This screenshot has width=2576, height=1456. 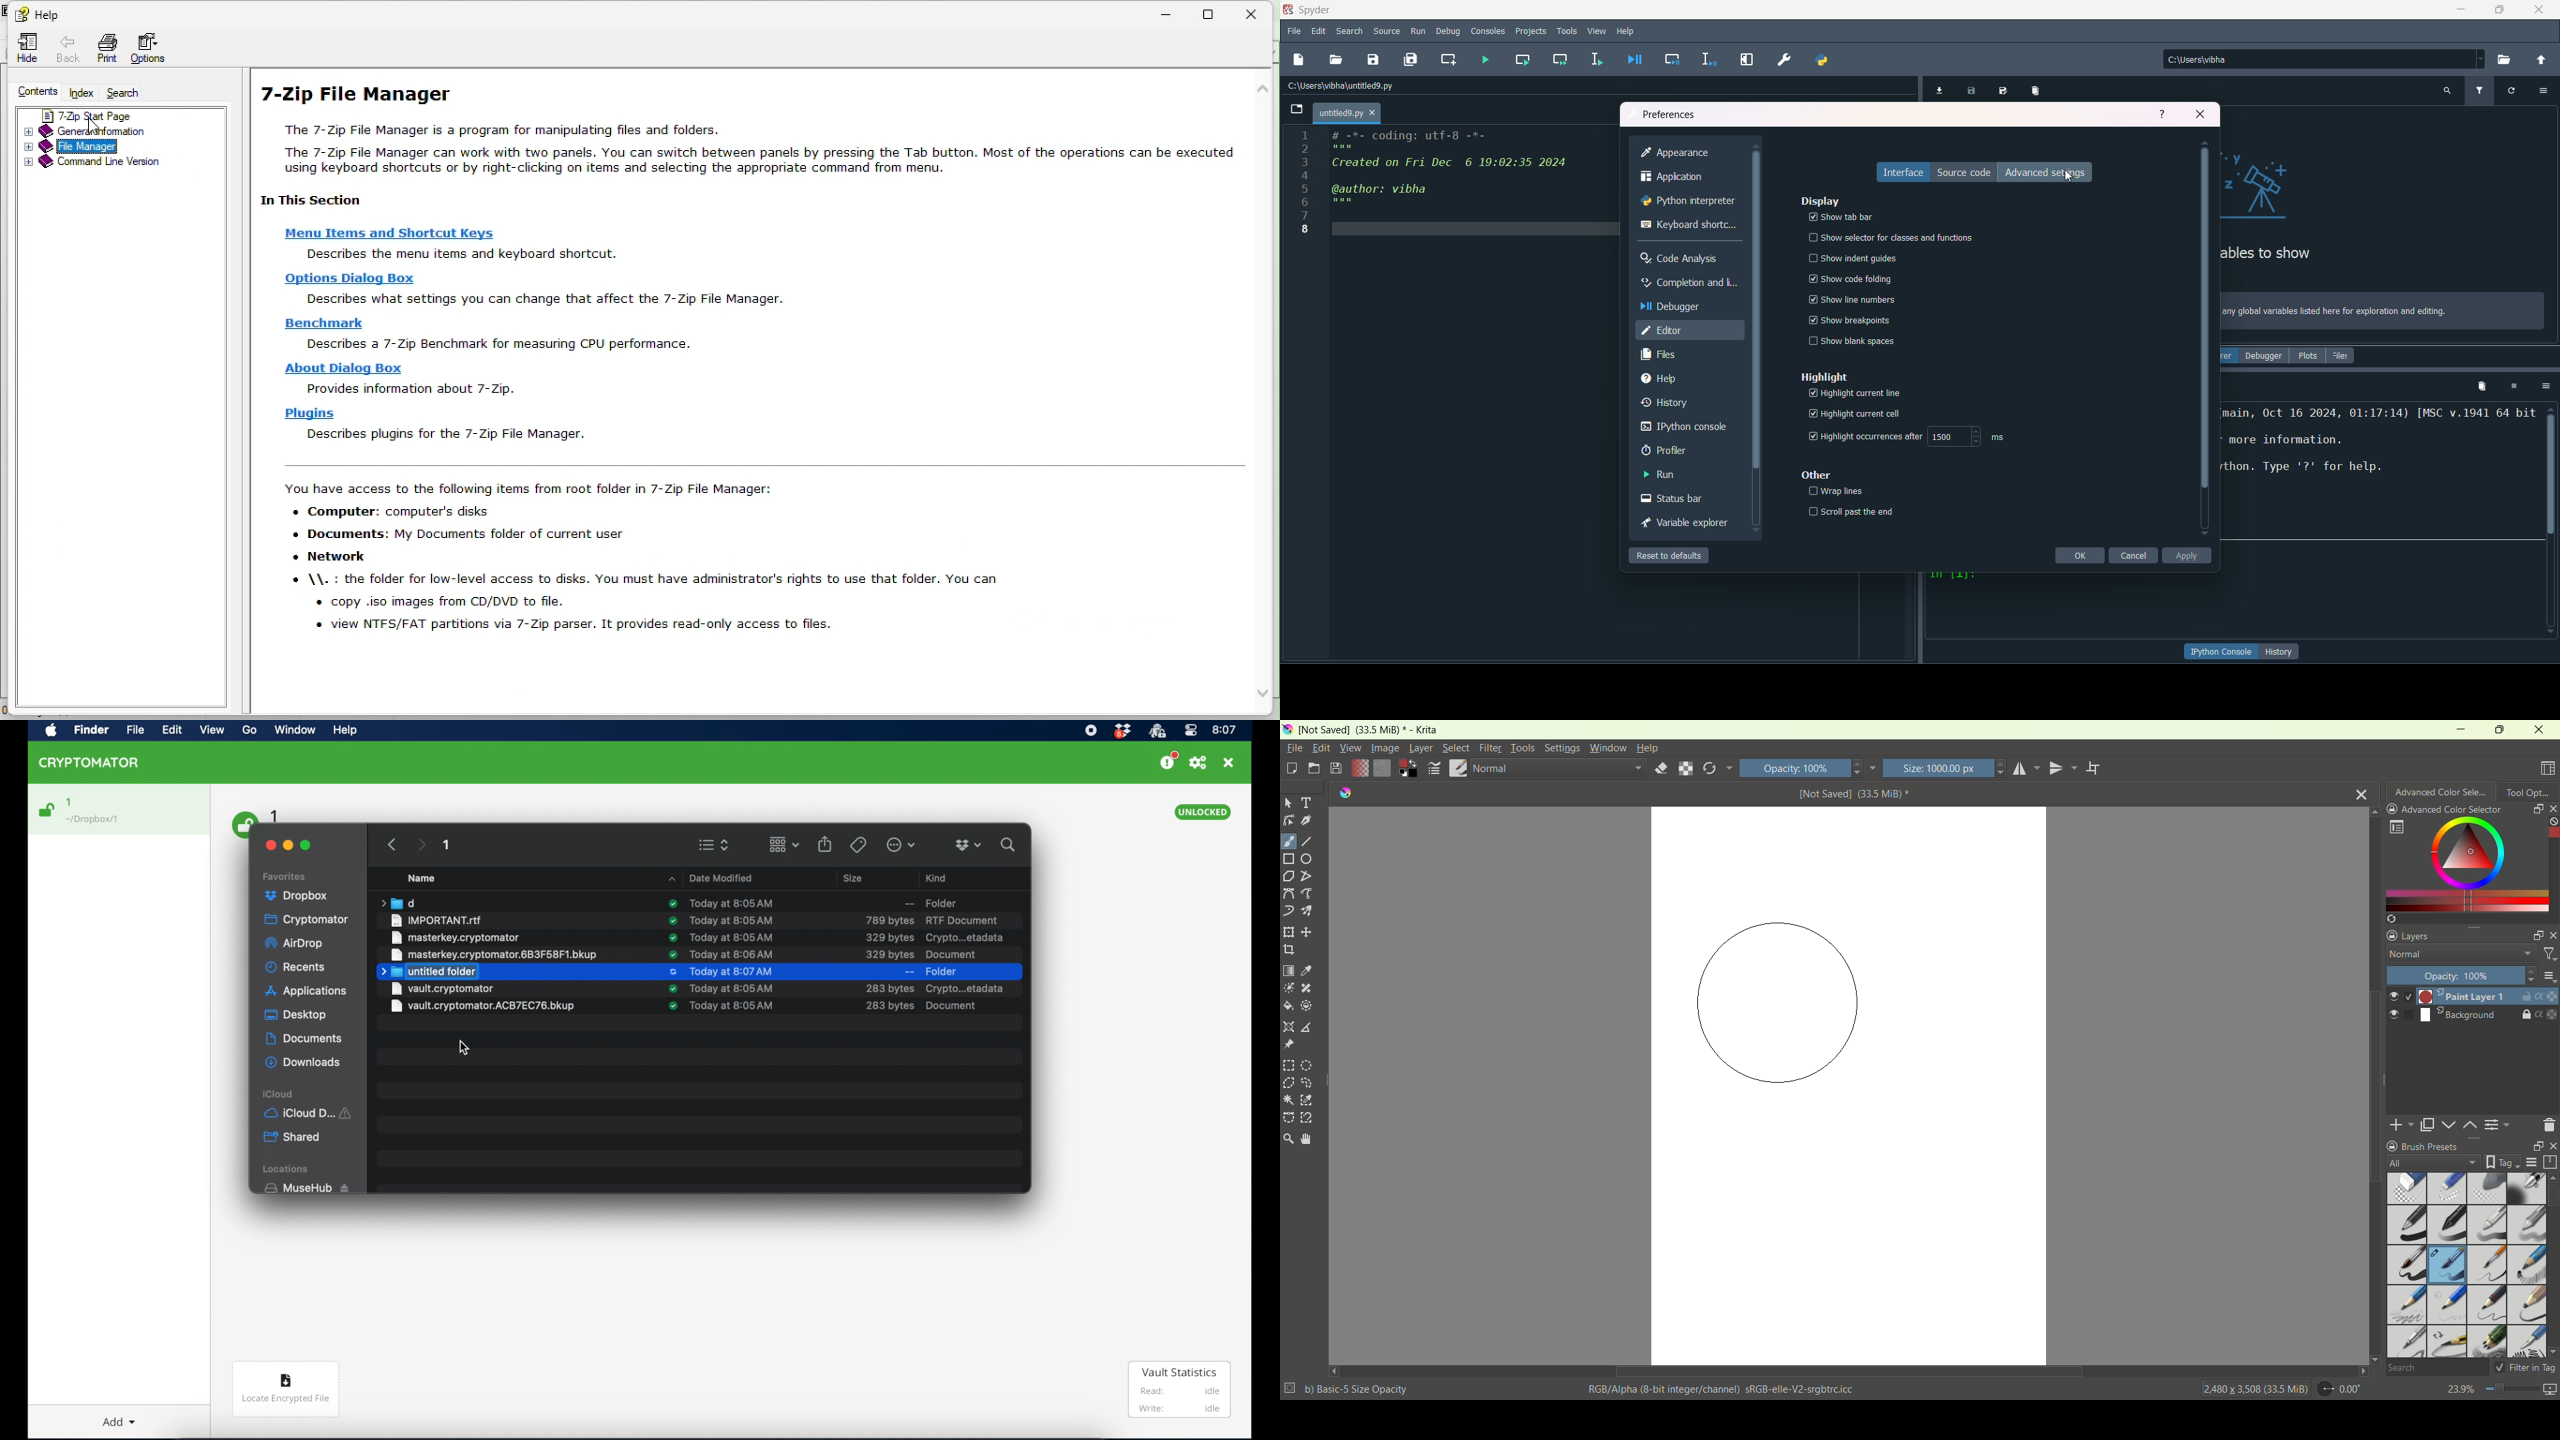 I want to click on preferences, so click(x=1669, y=113).